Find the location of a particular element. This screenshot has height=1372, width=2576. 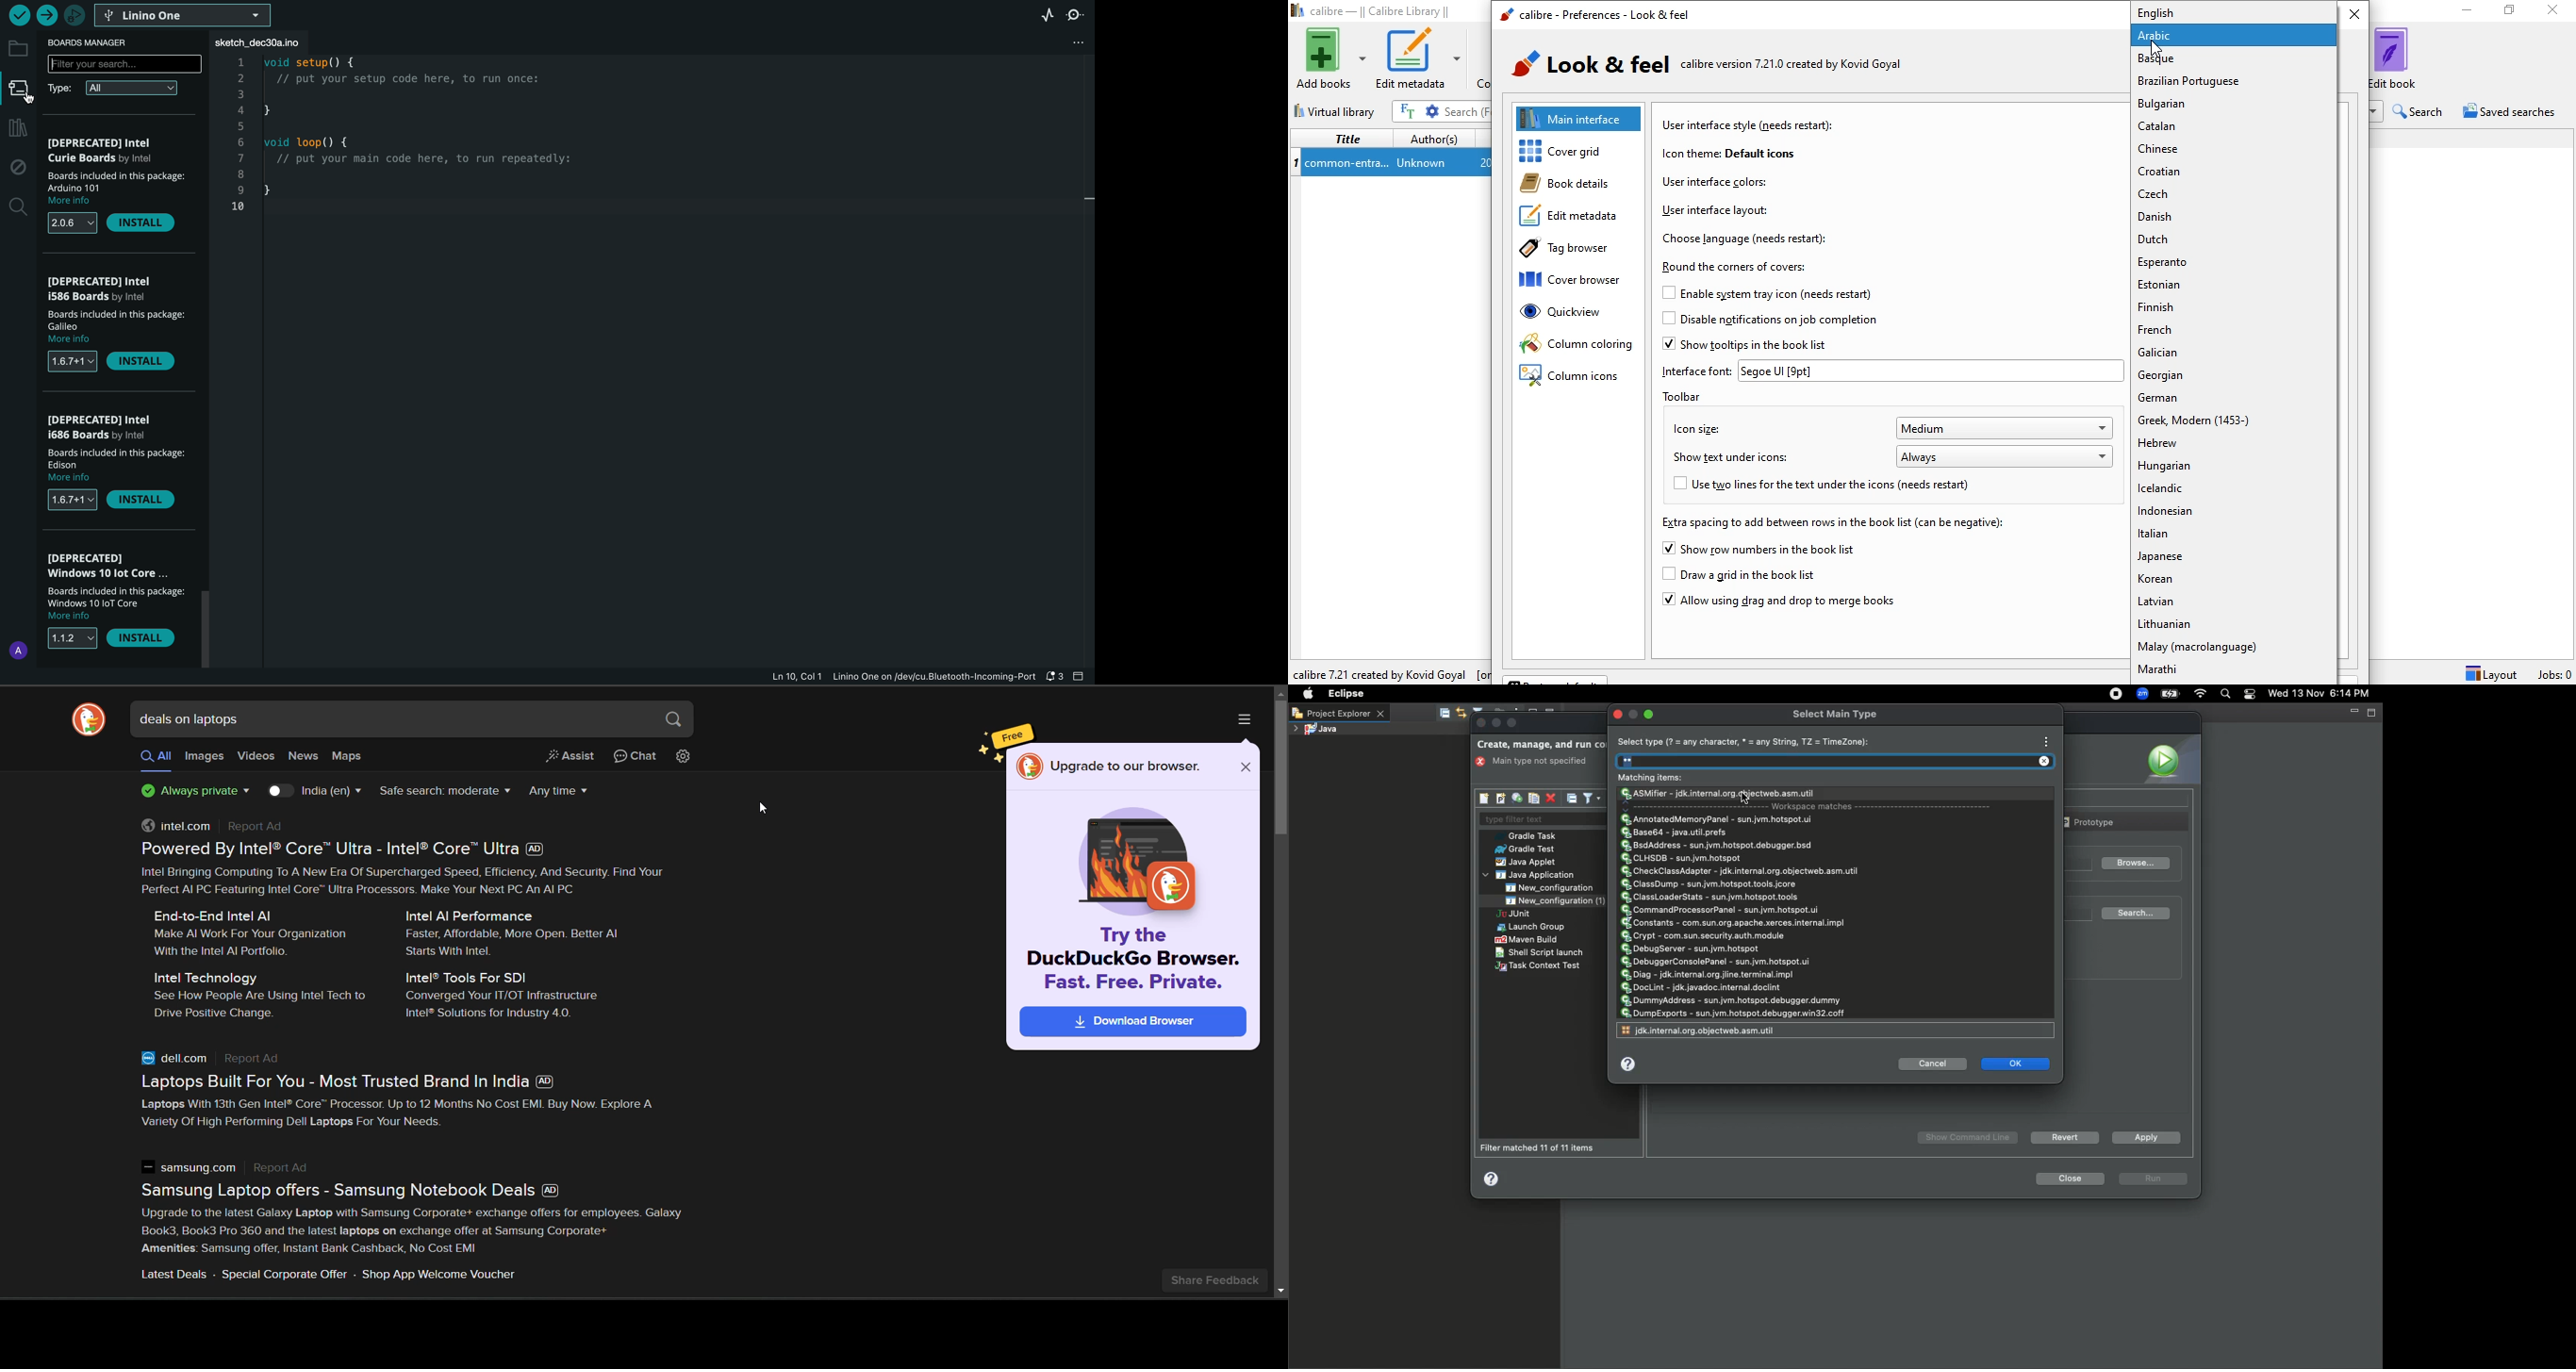

End-to-End Intel Al
Make Al Work For Your Organization
With the Intel Al Portfolio. is located at coordinates (250, 933).